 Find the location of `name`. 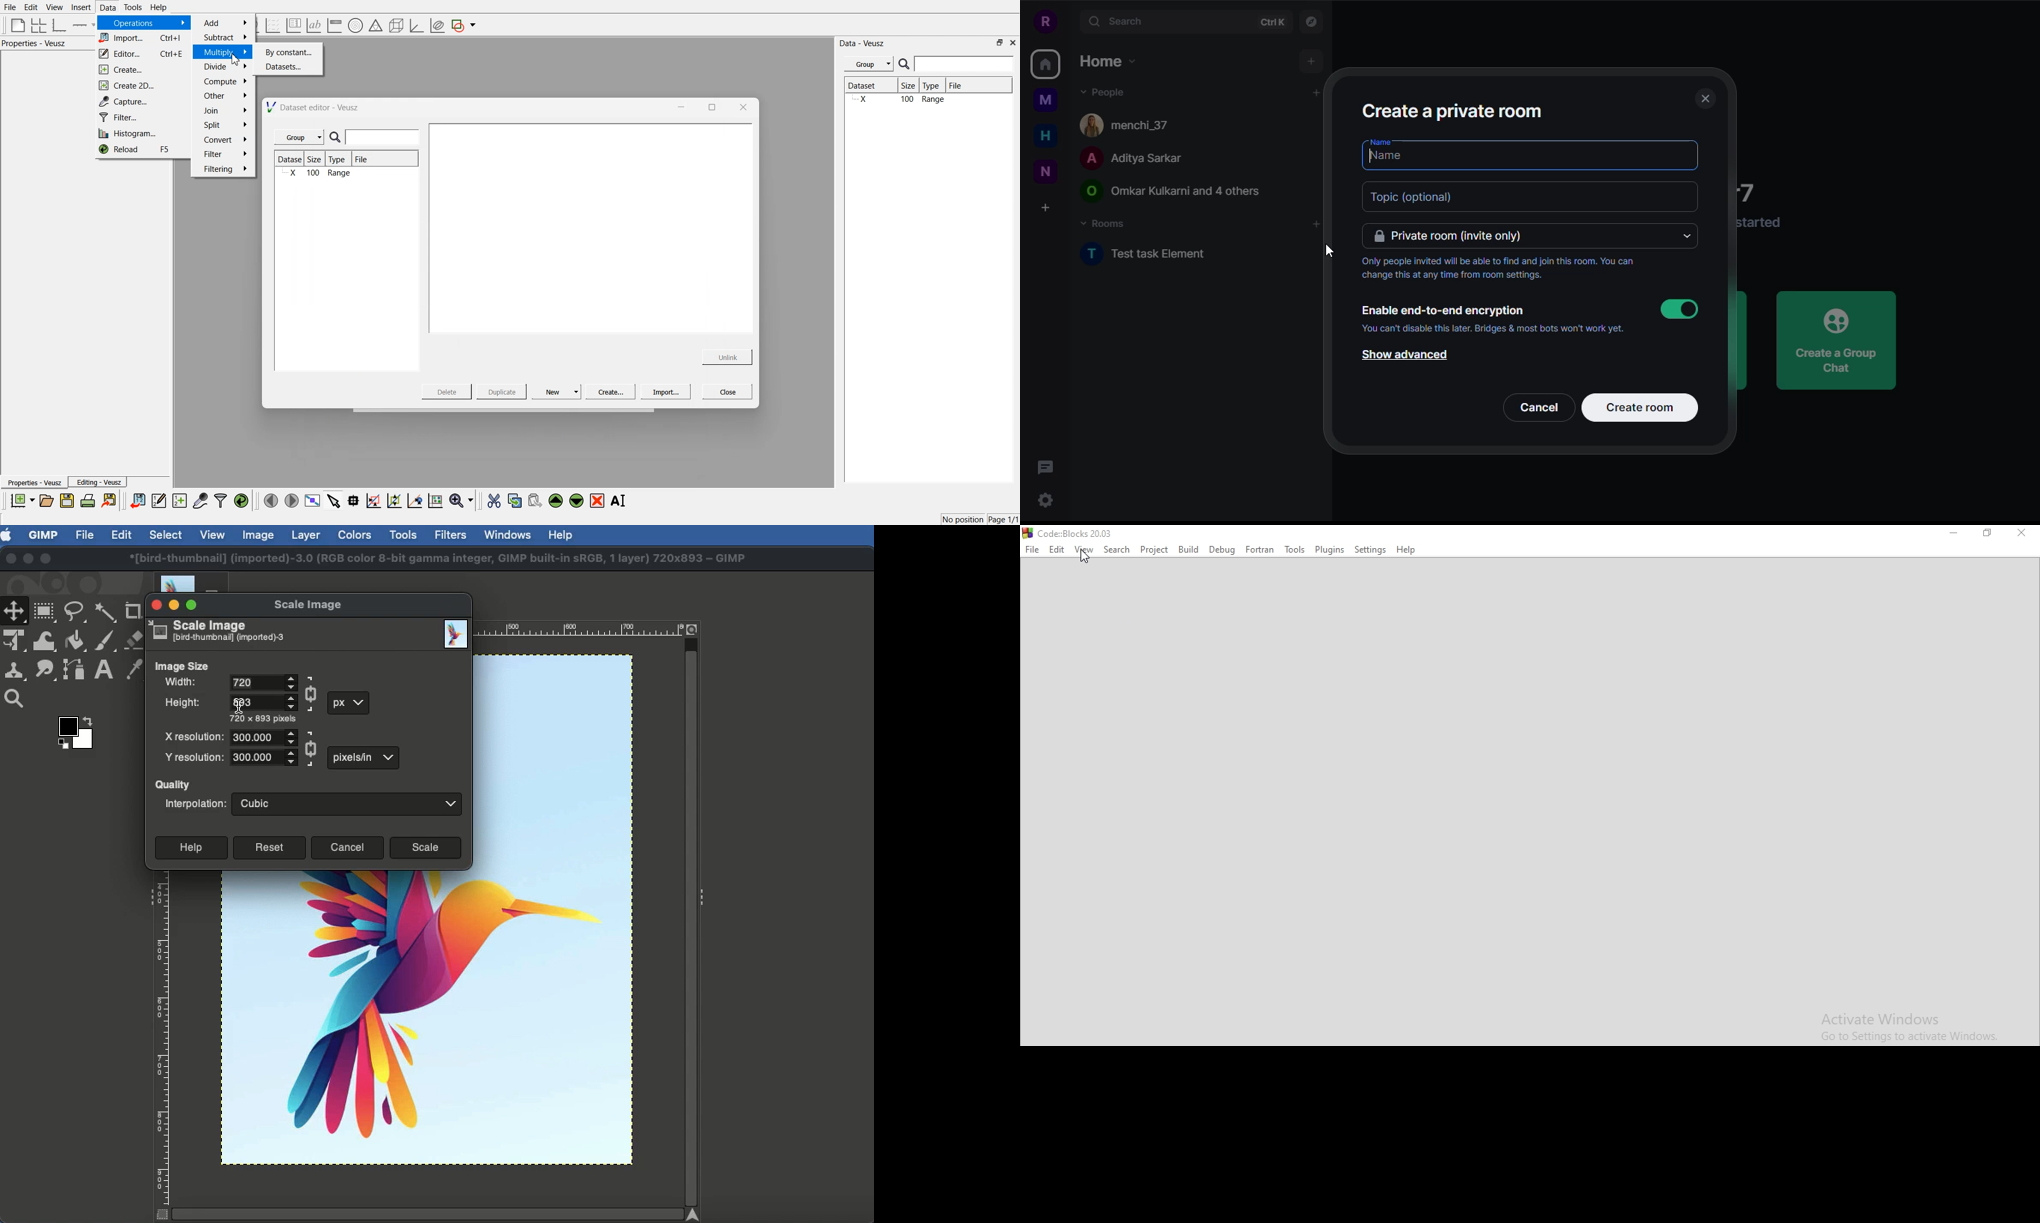

name is located at coordinates (1380, 142).